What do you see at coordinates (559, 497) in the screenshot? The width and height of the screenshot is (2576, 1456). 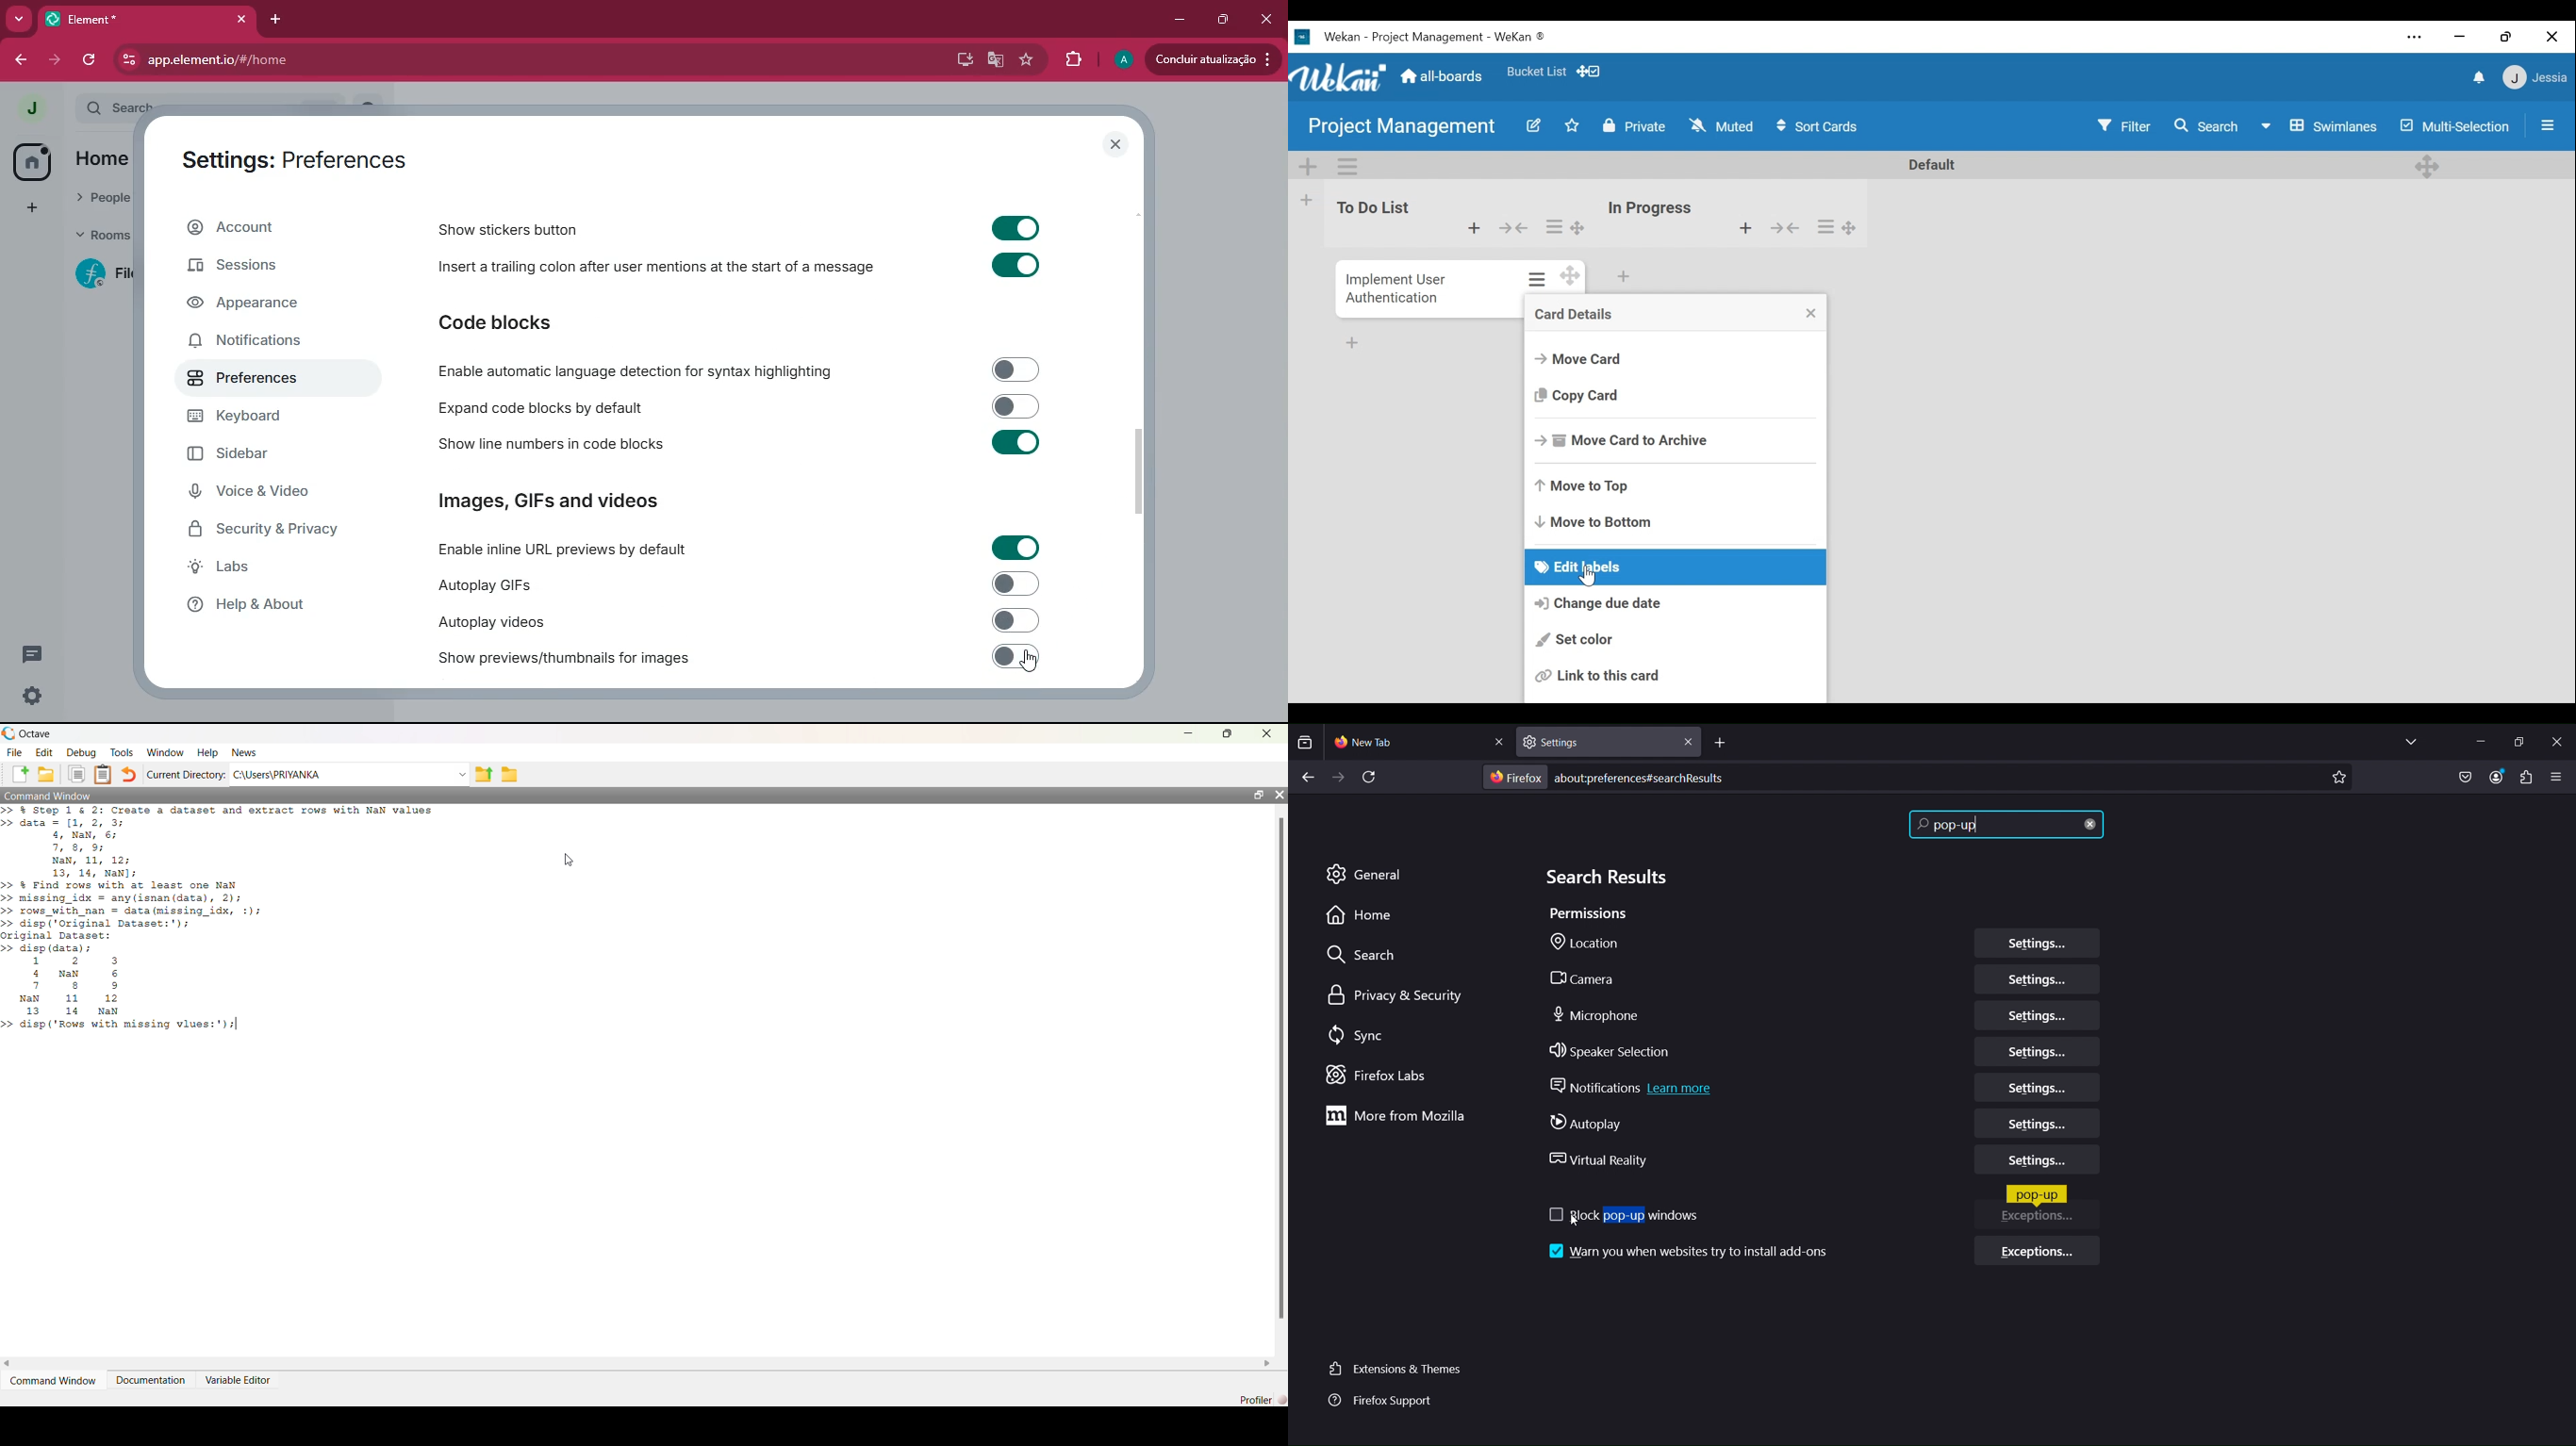 I see `Images, GIFs and Videos` at bounding box center [559, 497].